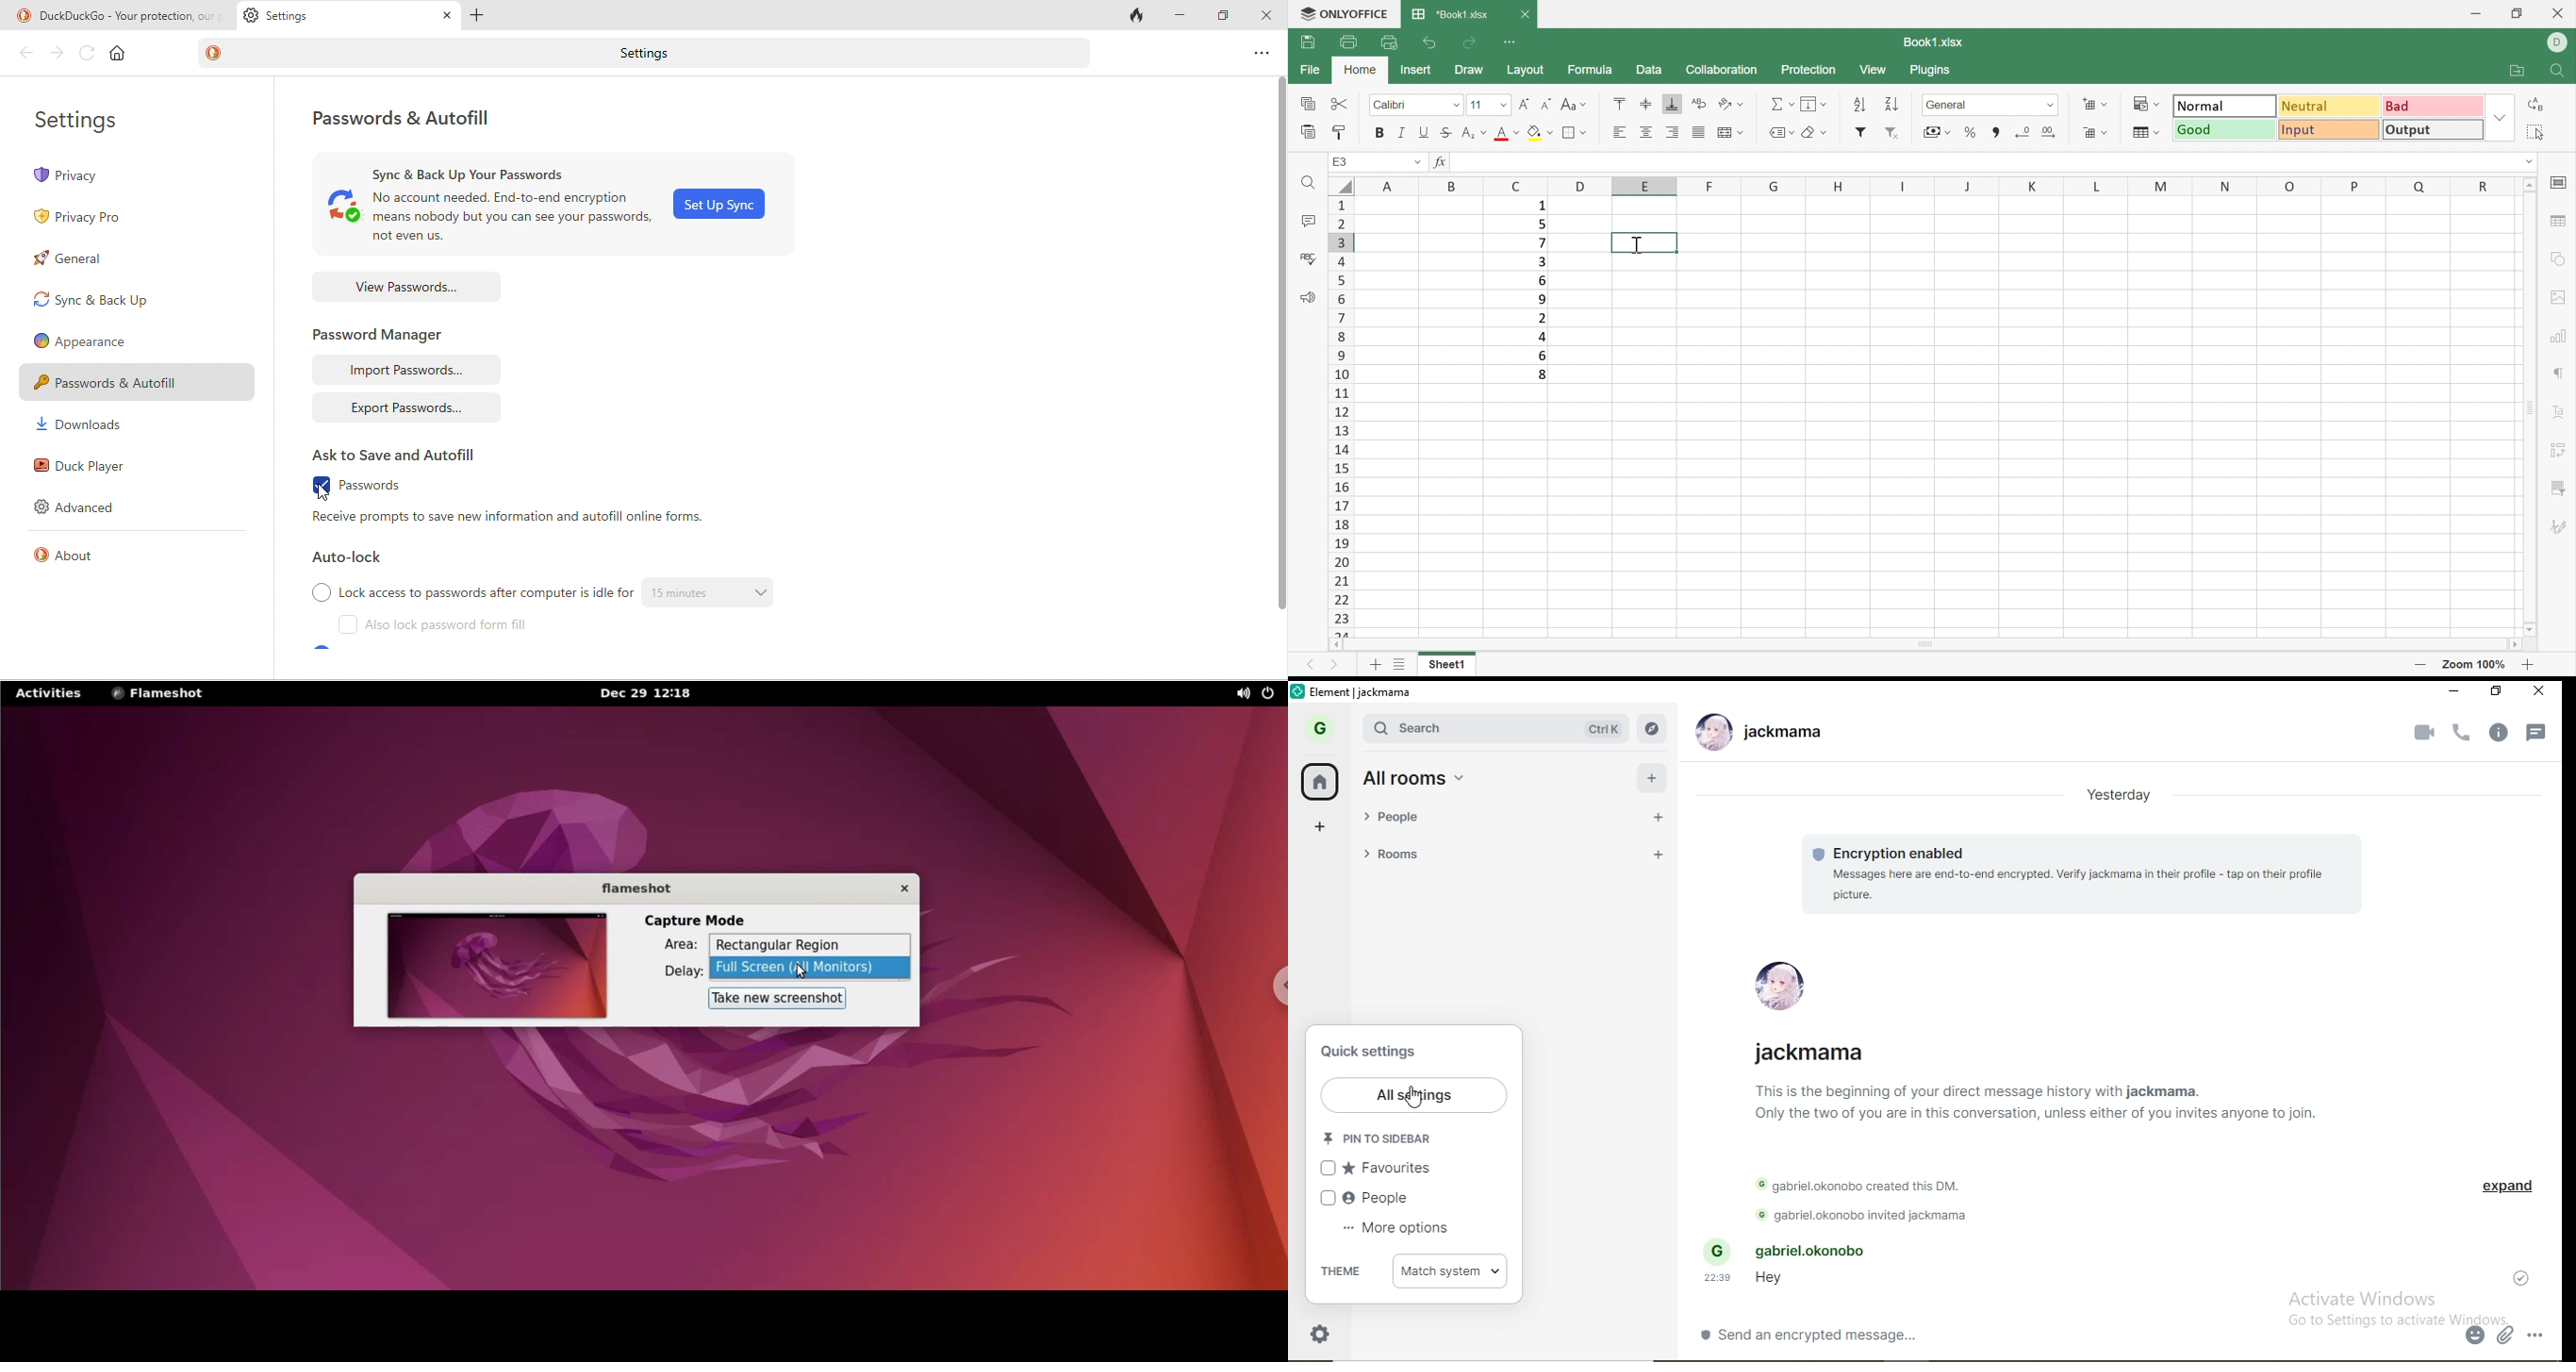  I want to click on Scroll Up, so click(2528, 184).